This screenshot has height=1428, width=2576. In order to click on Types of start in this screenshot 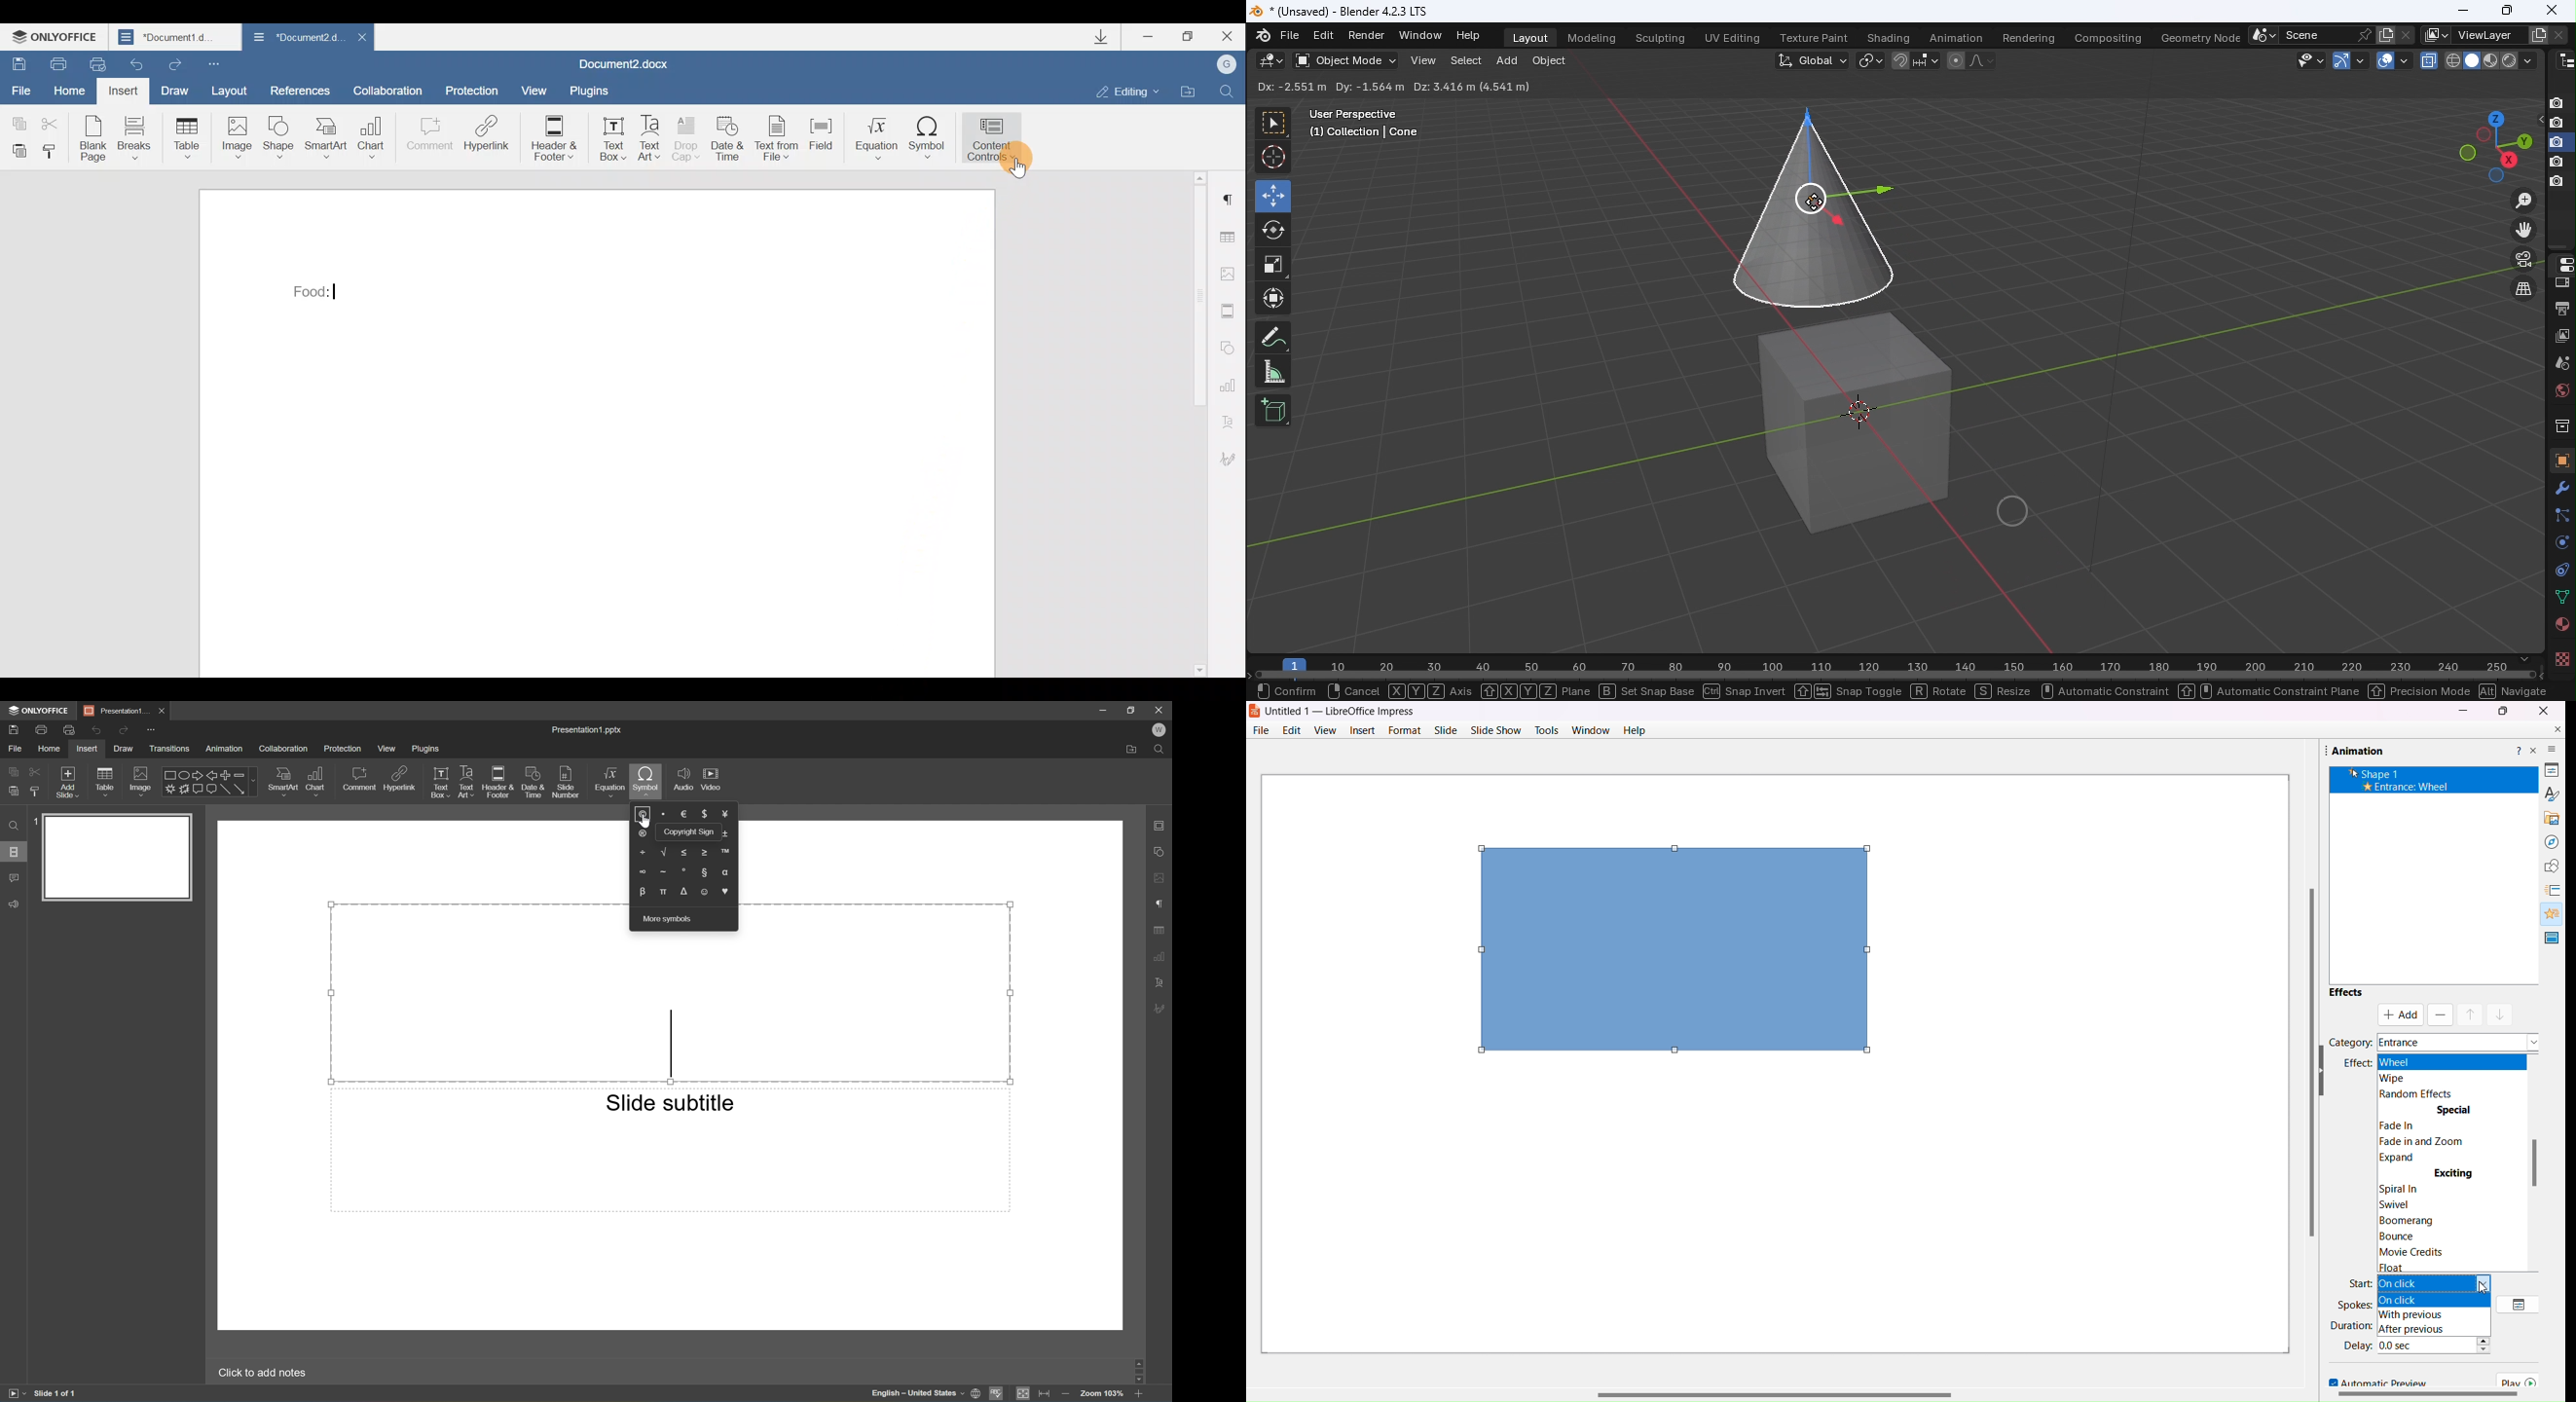, I will do `click(2441, 1284)`.